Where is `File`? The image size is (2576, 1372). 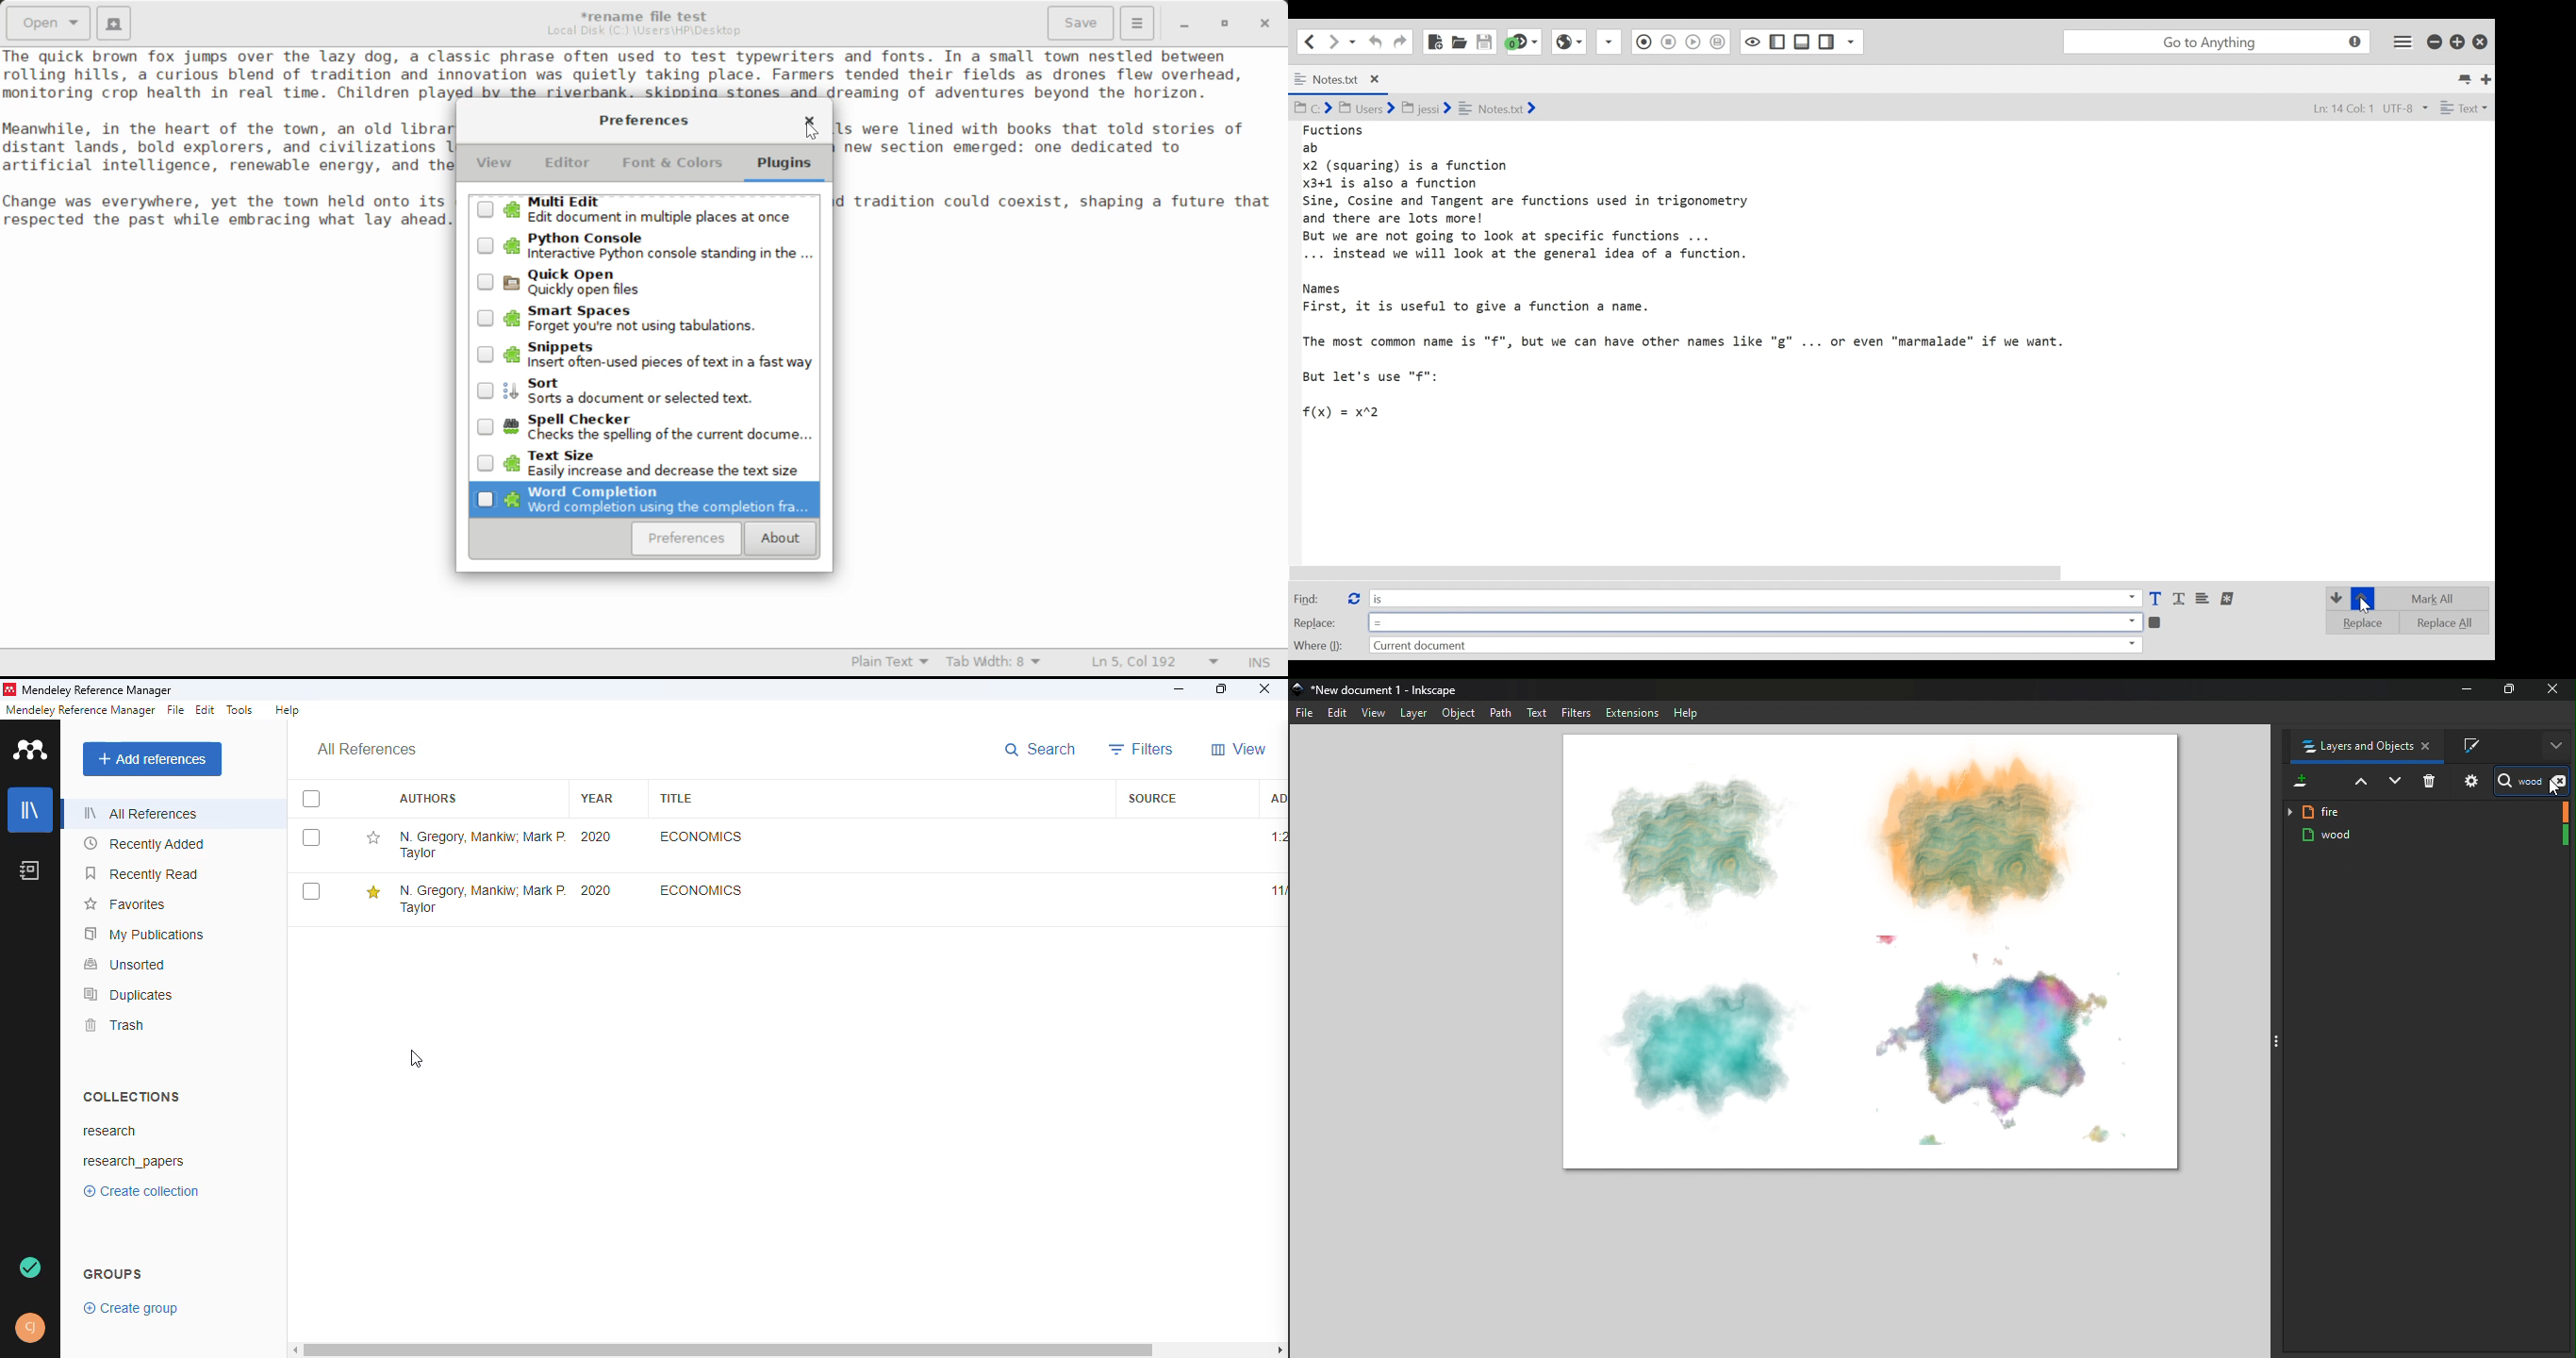 File is located at coordinates (1306, 713).